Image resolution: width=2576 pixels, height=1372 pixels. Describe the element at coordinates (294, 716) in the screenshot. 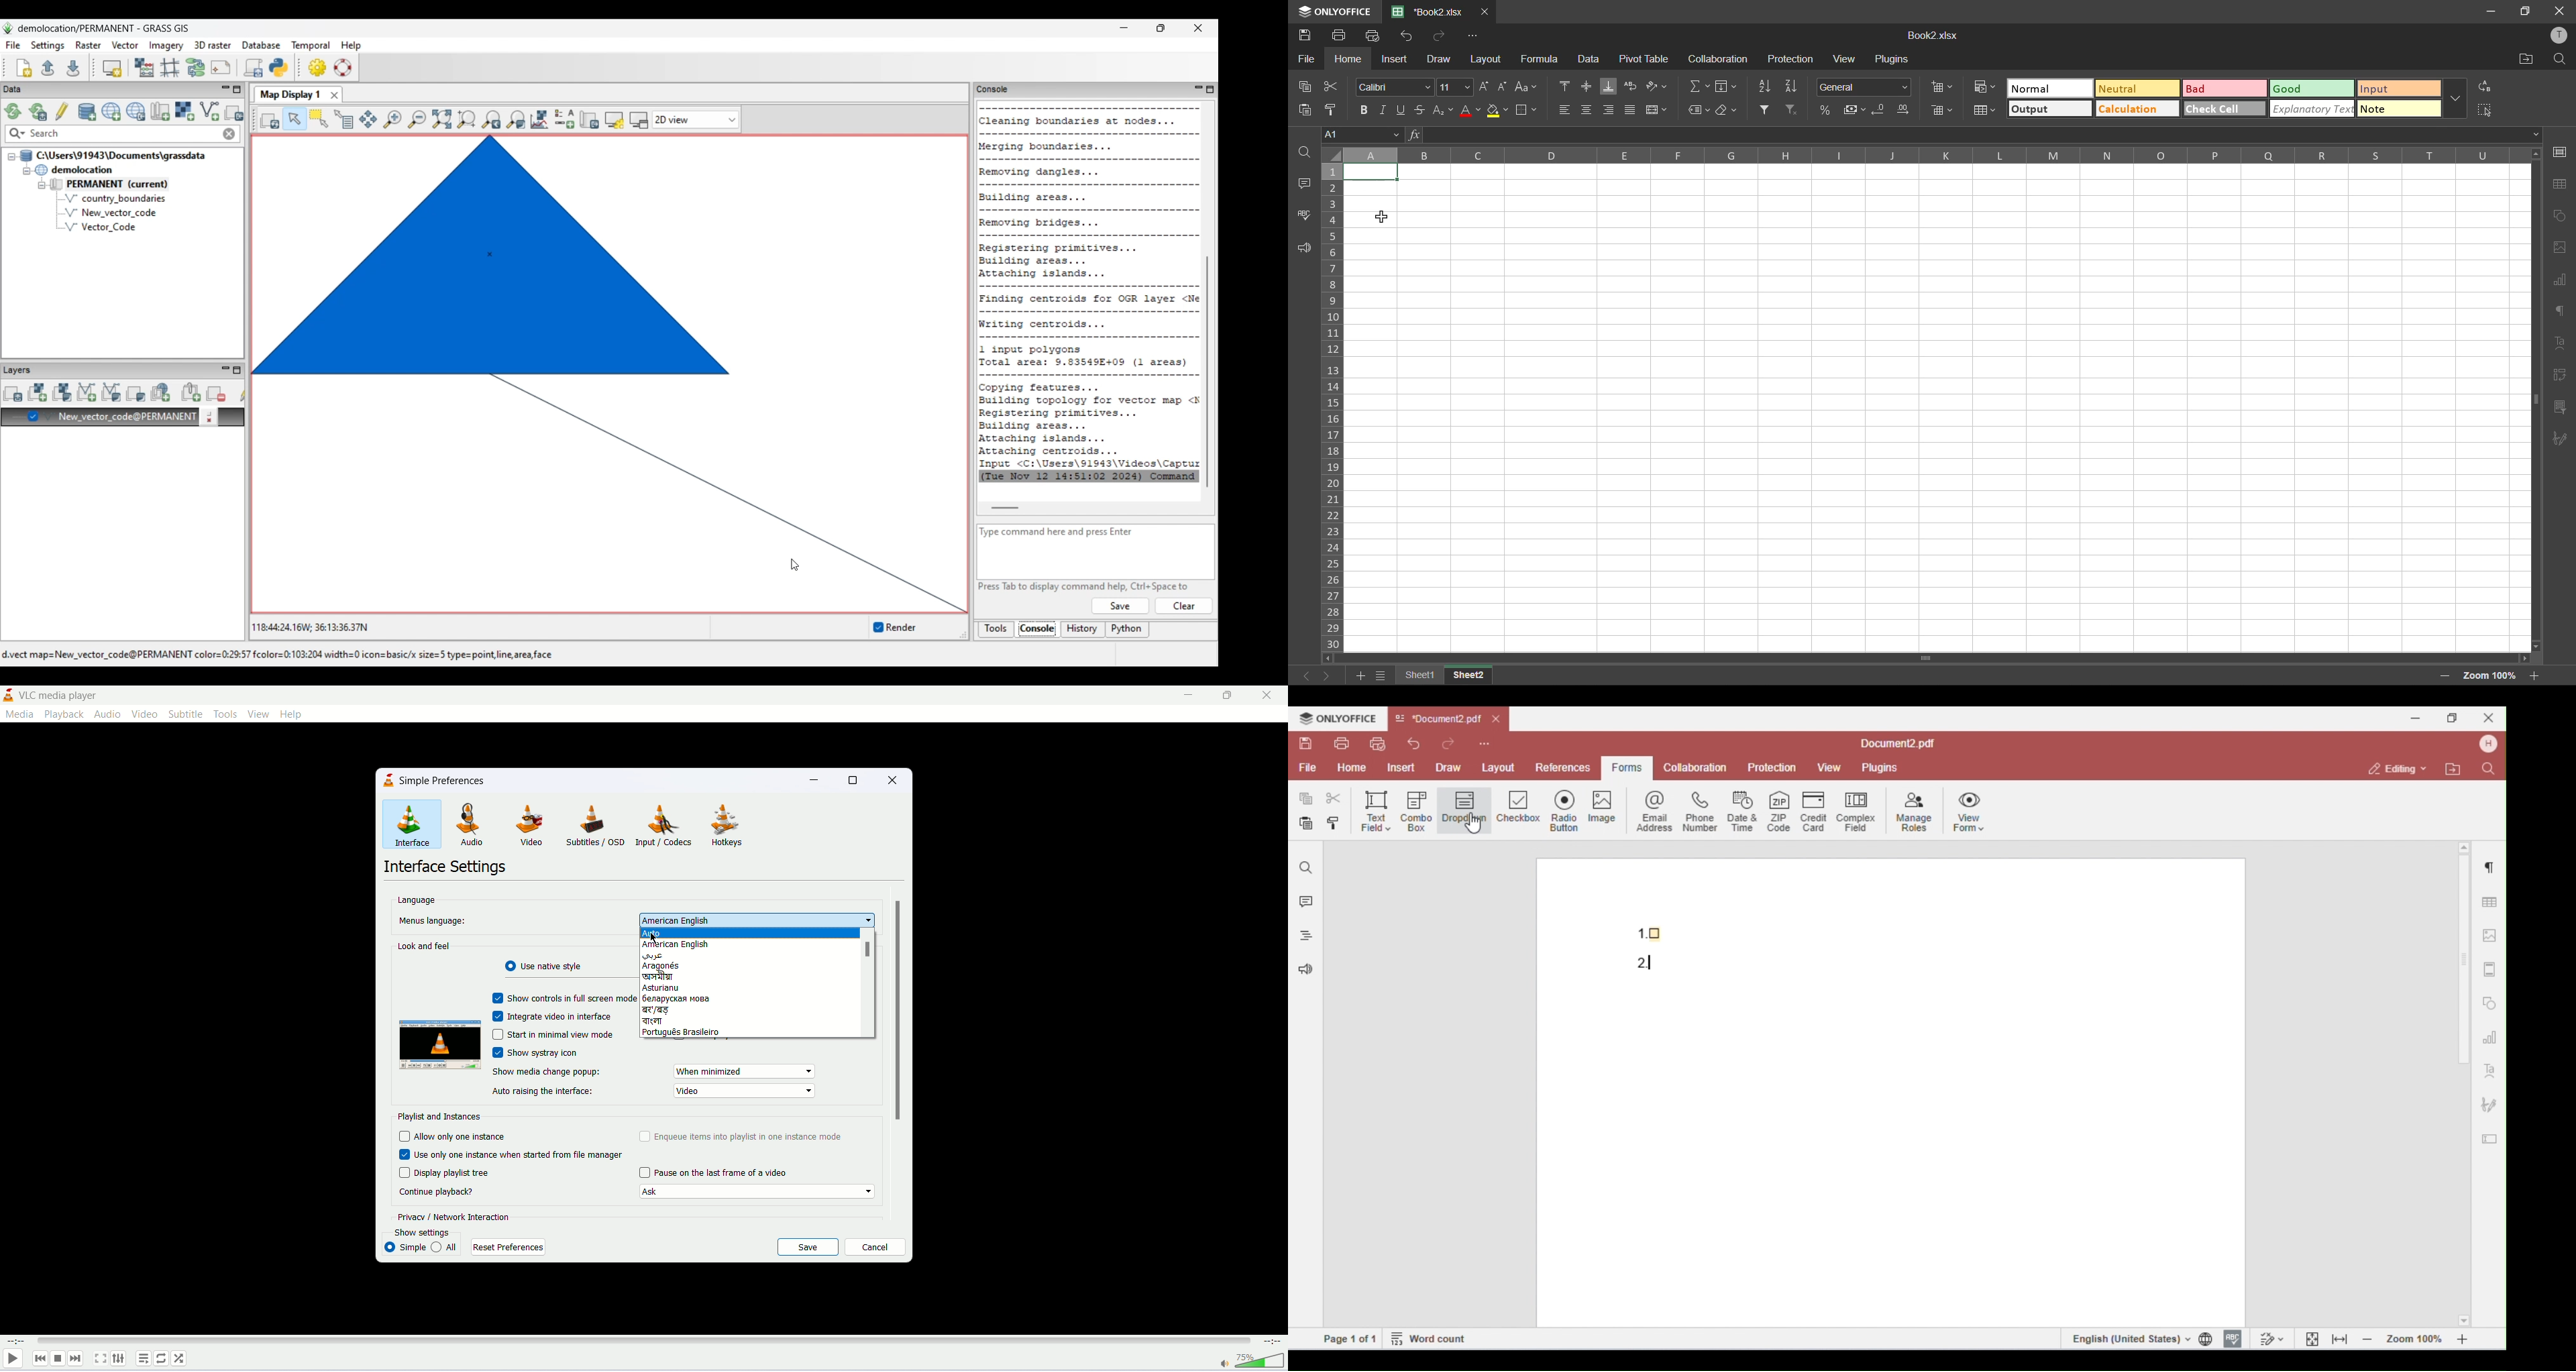

I see `help` at that location.